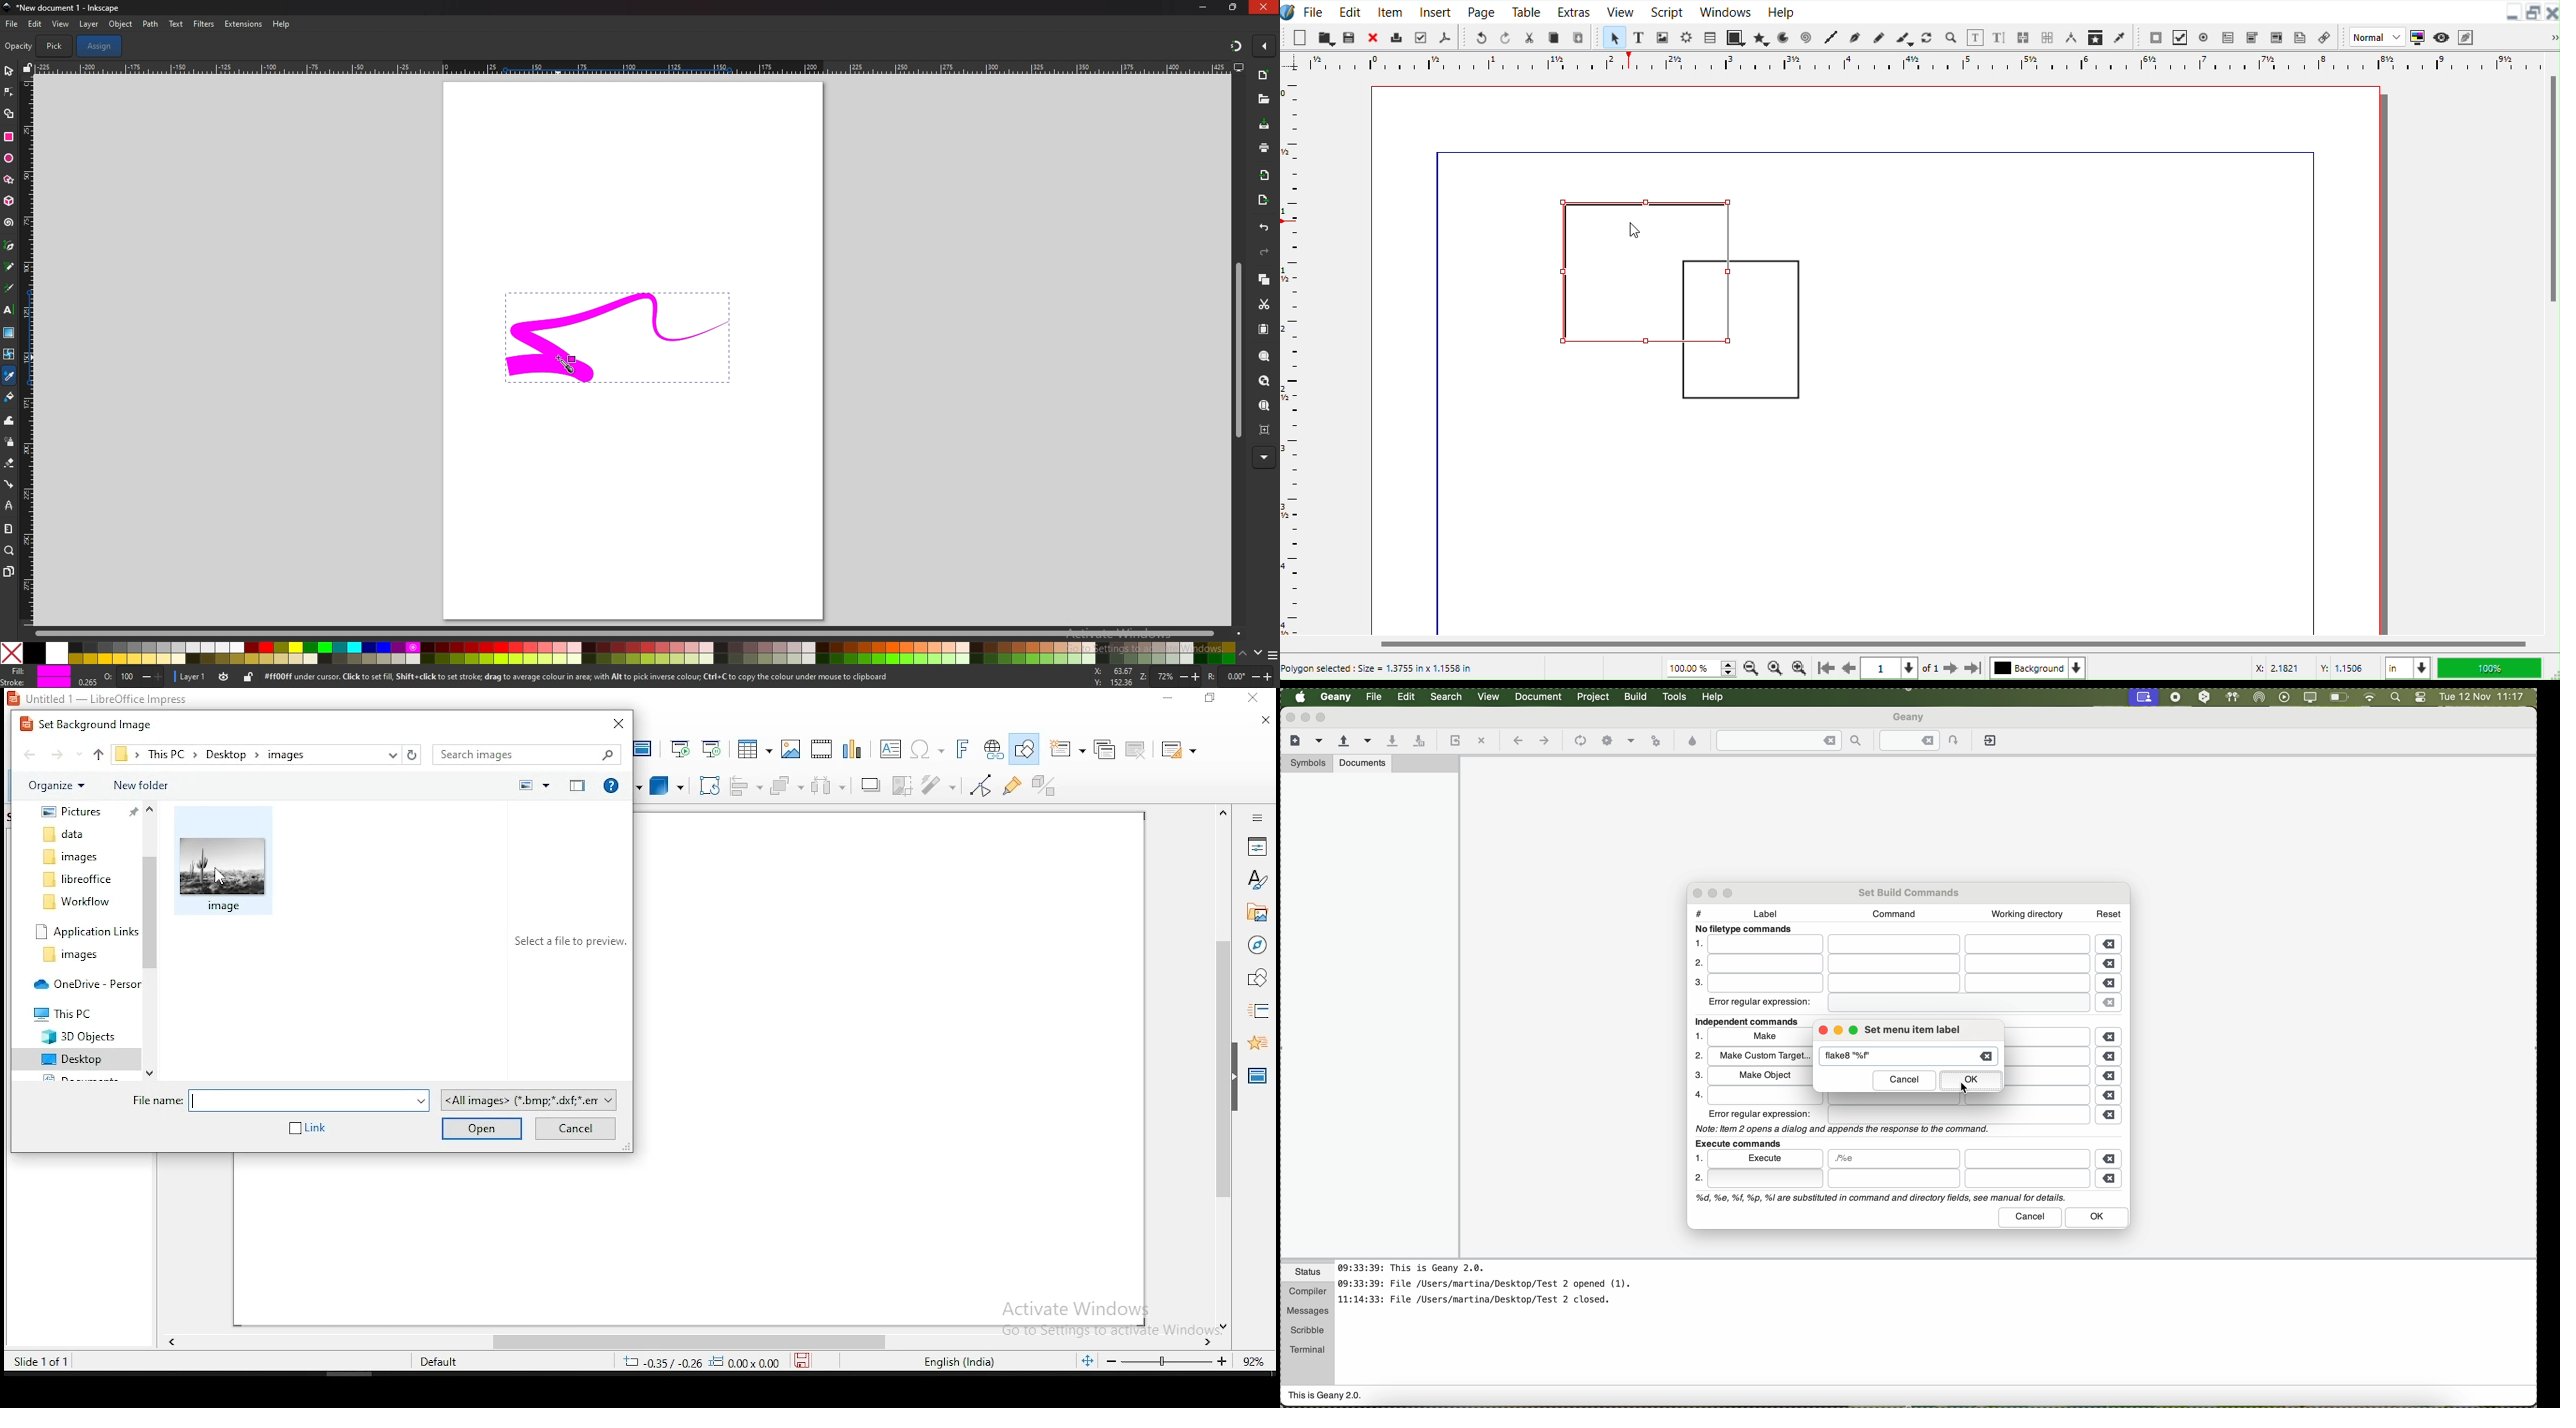 The width and height of the screenshot is (2576, 1428). Describe the element at coordinates (1251, 1361) in the screenshot. I see `zoom level` at that location.